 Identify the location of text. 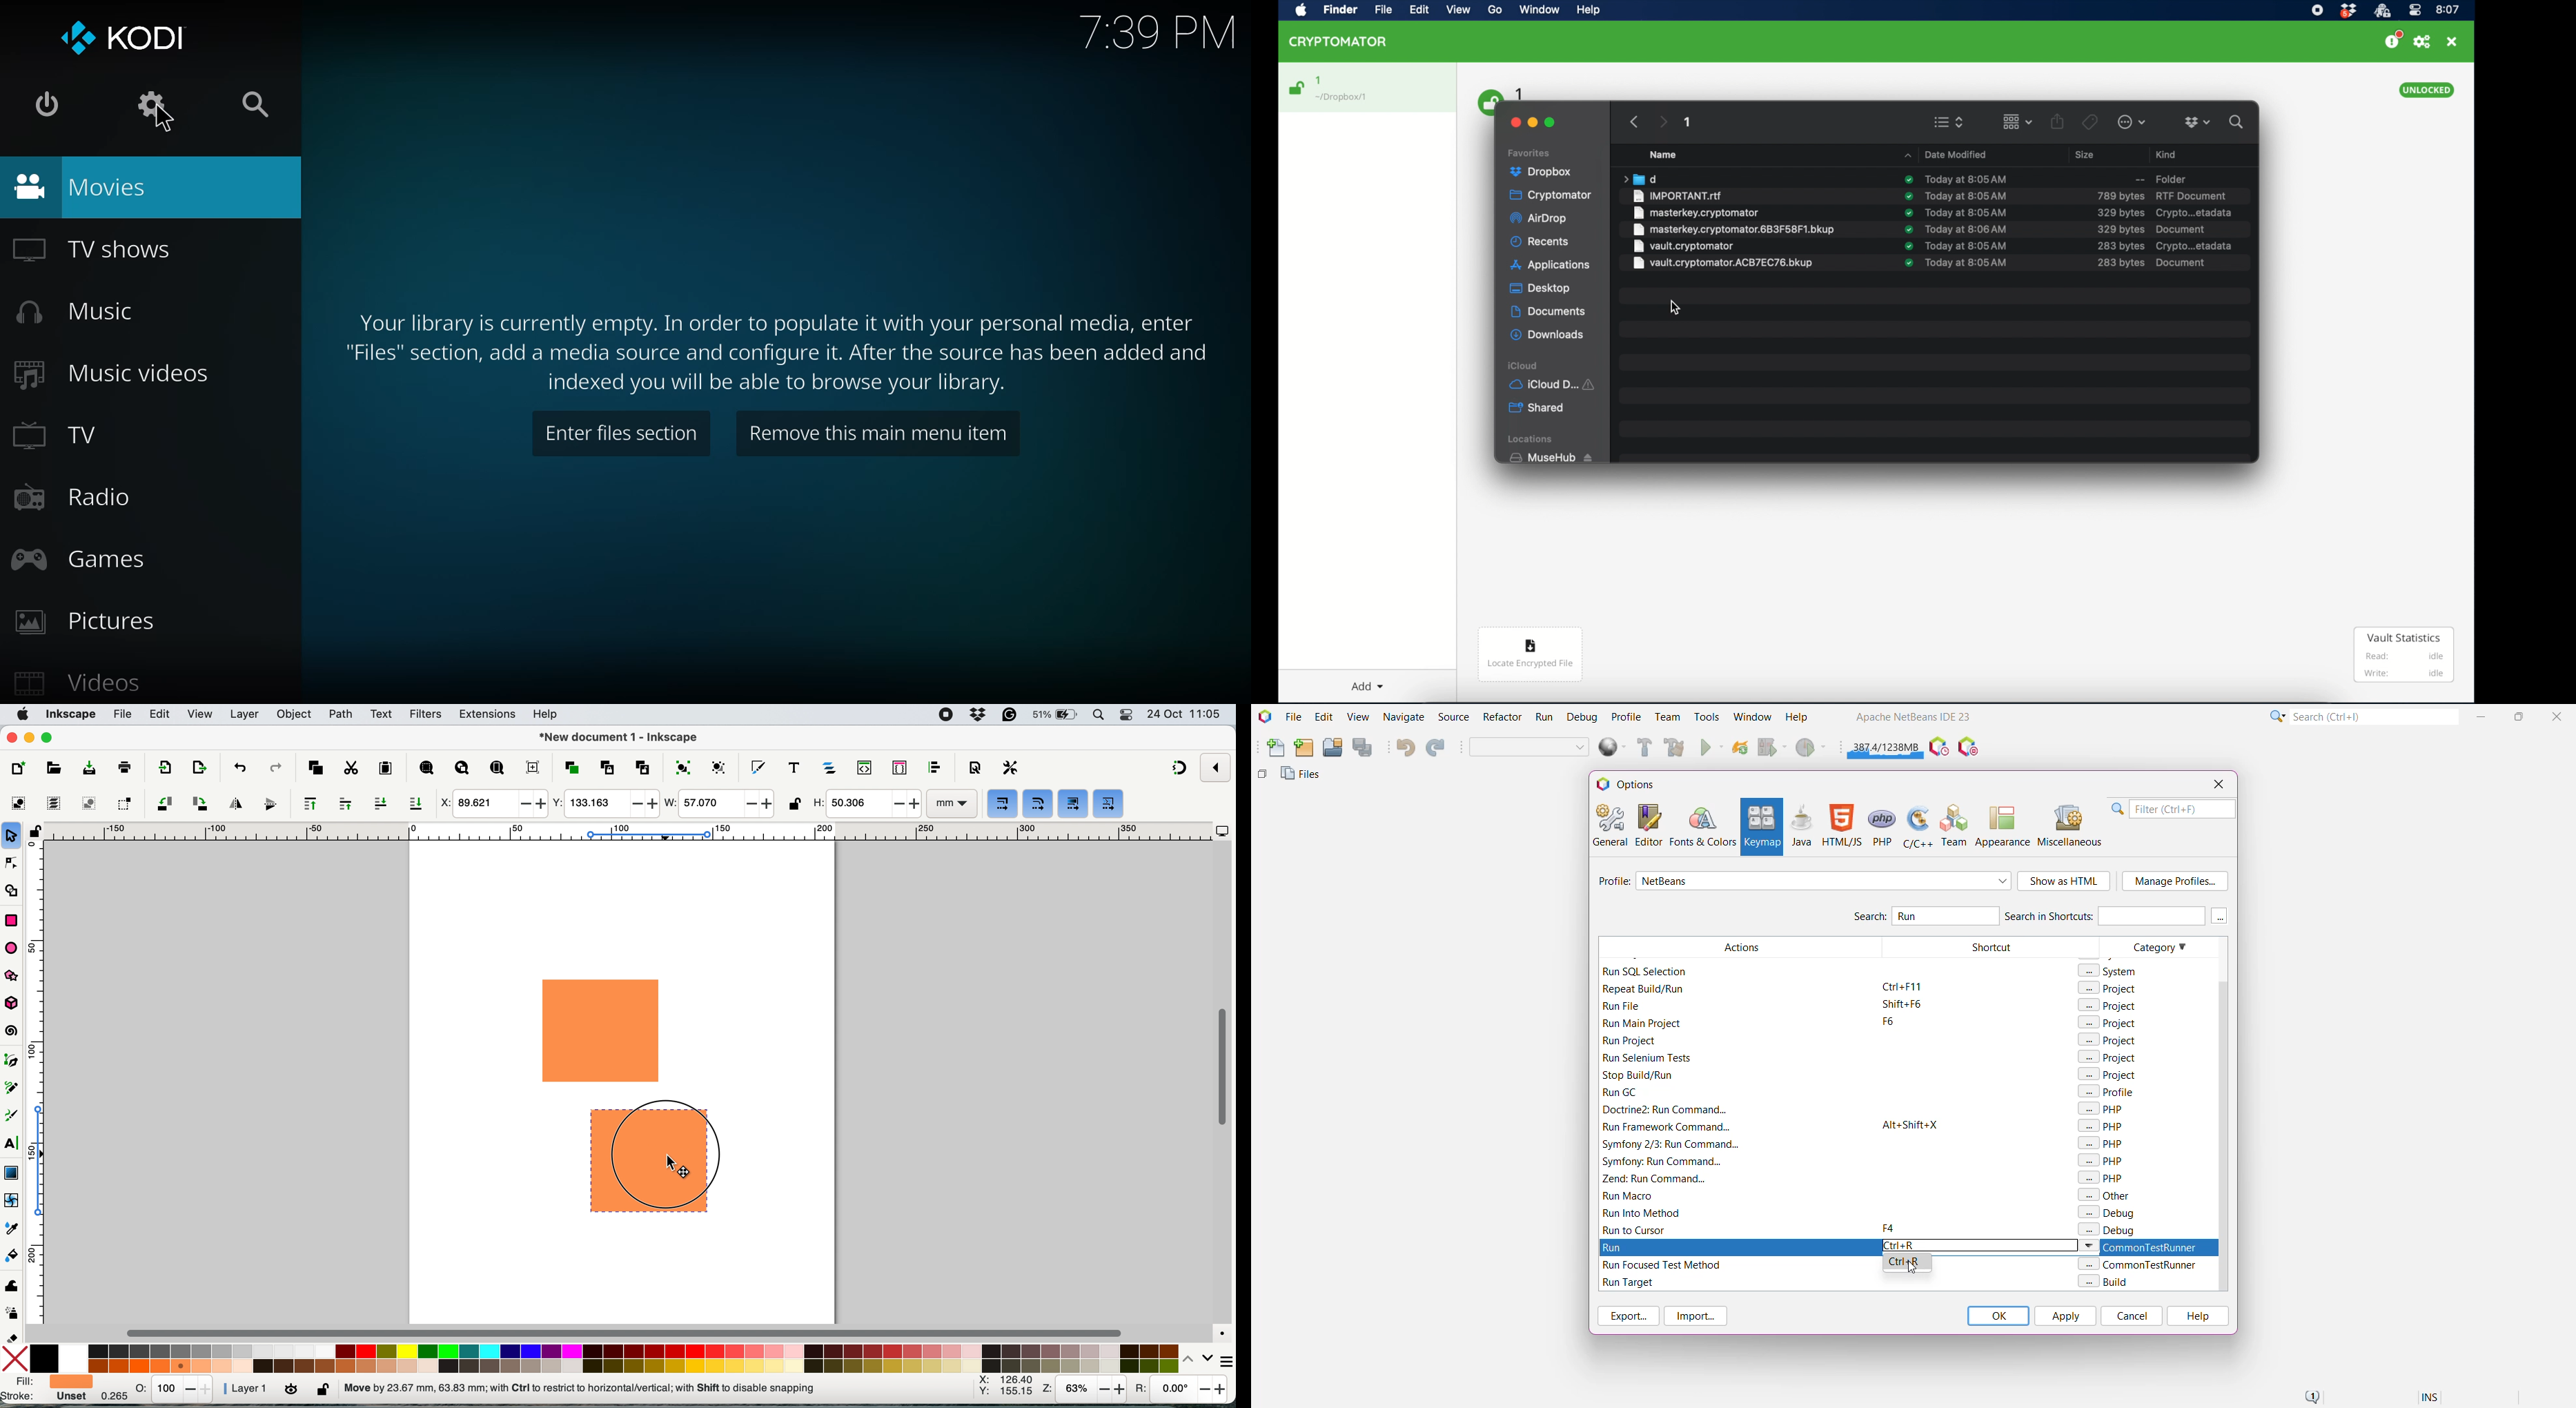
(382, 714).